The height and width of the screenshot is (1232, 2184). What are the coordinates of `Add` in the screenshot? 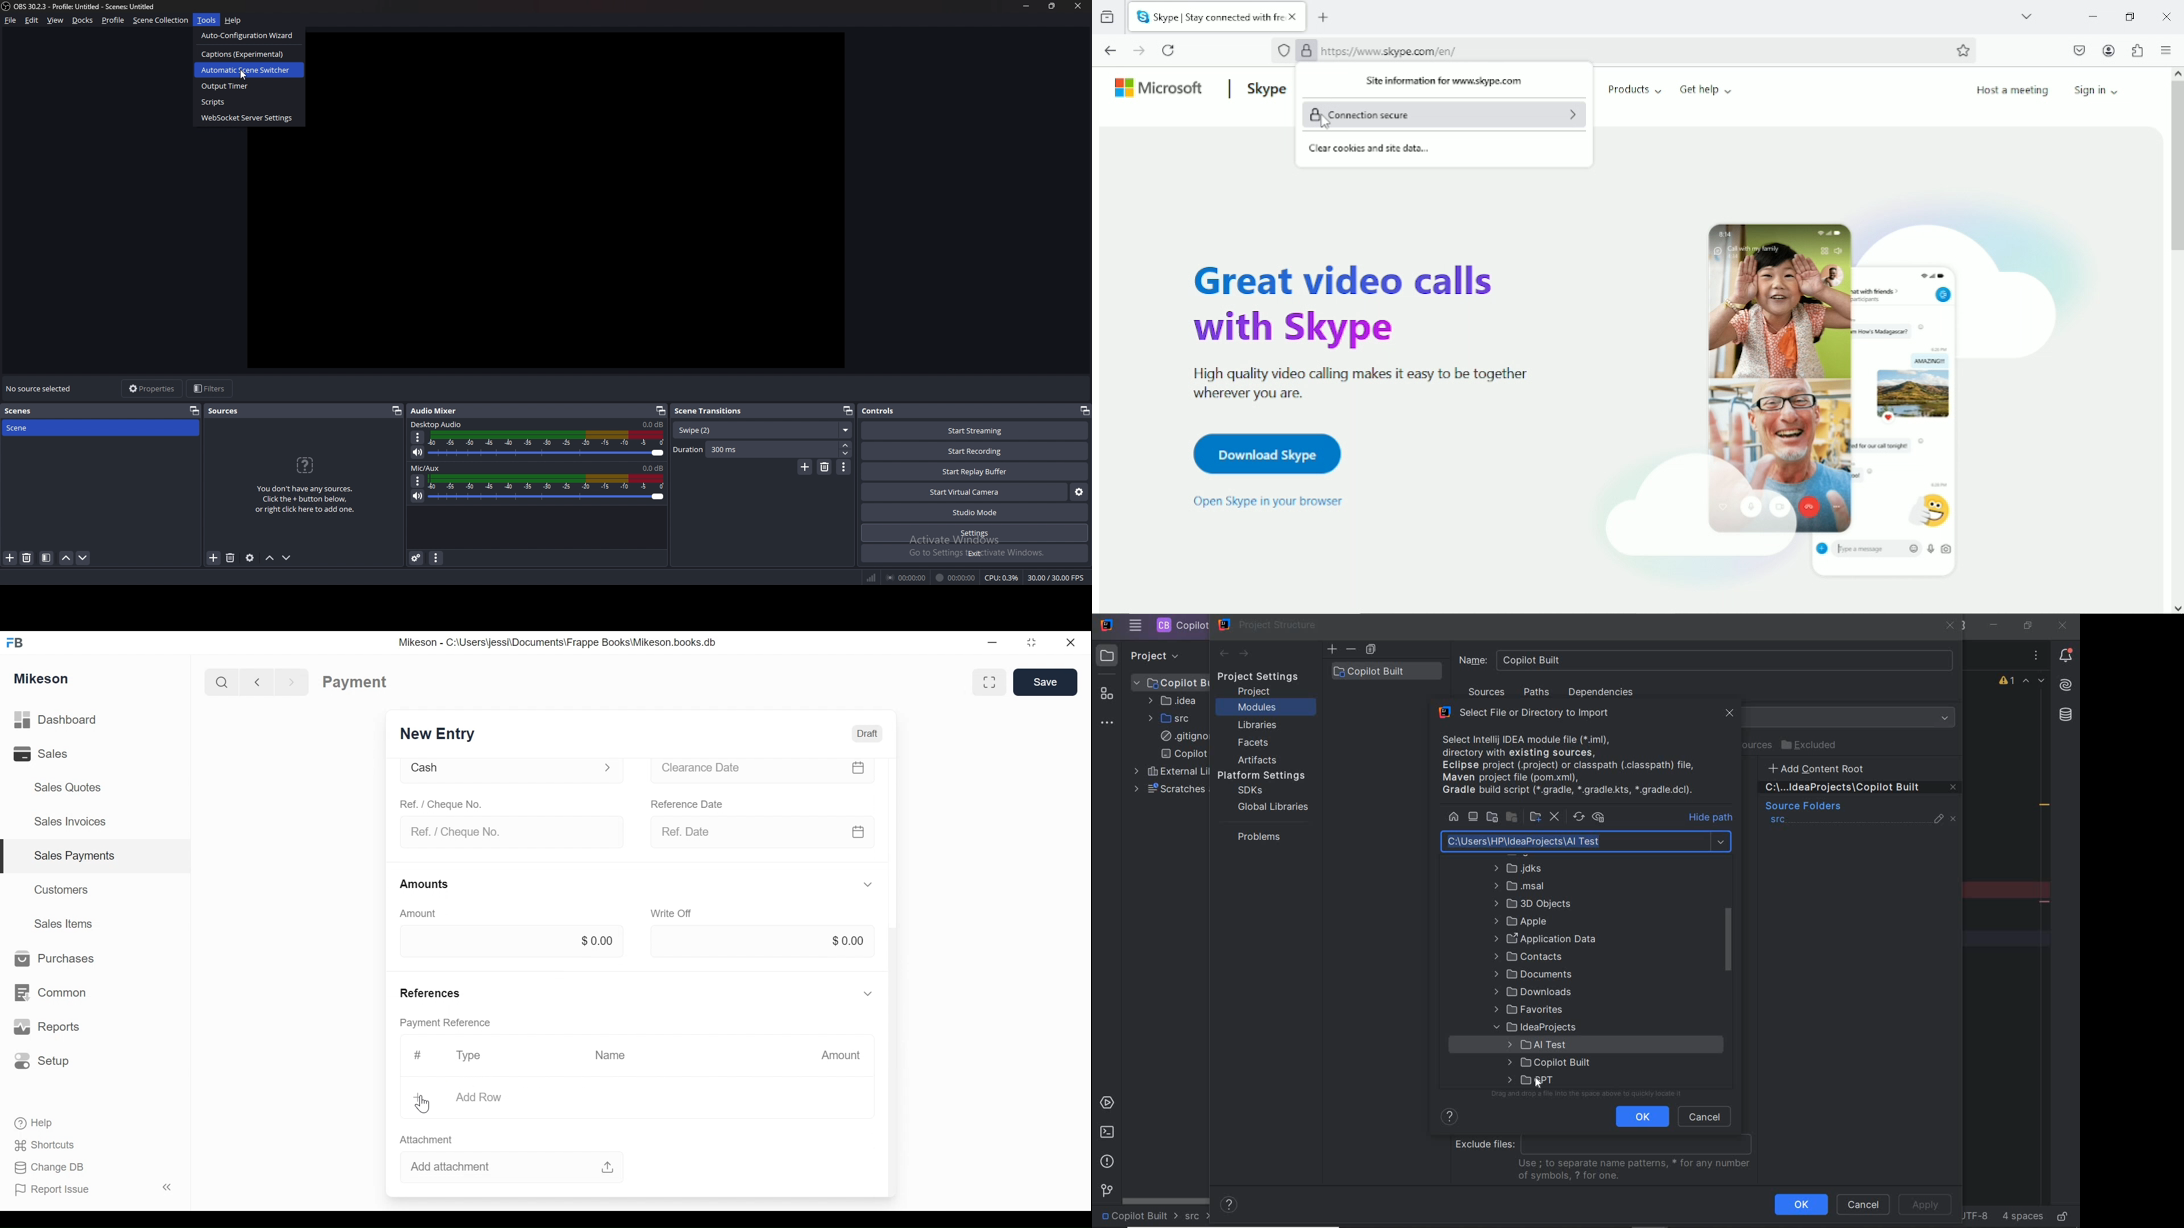 It's located at (420, 1097).